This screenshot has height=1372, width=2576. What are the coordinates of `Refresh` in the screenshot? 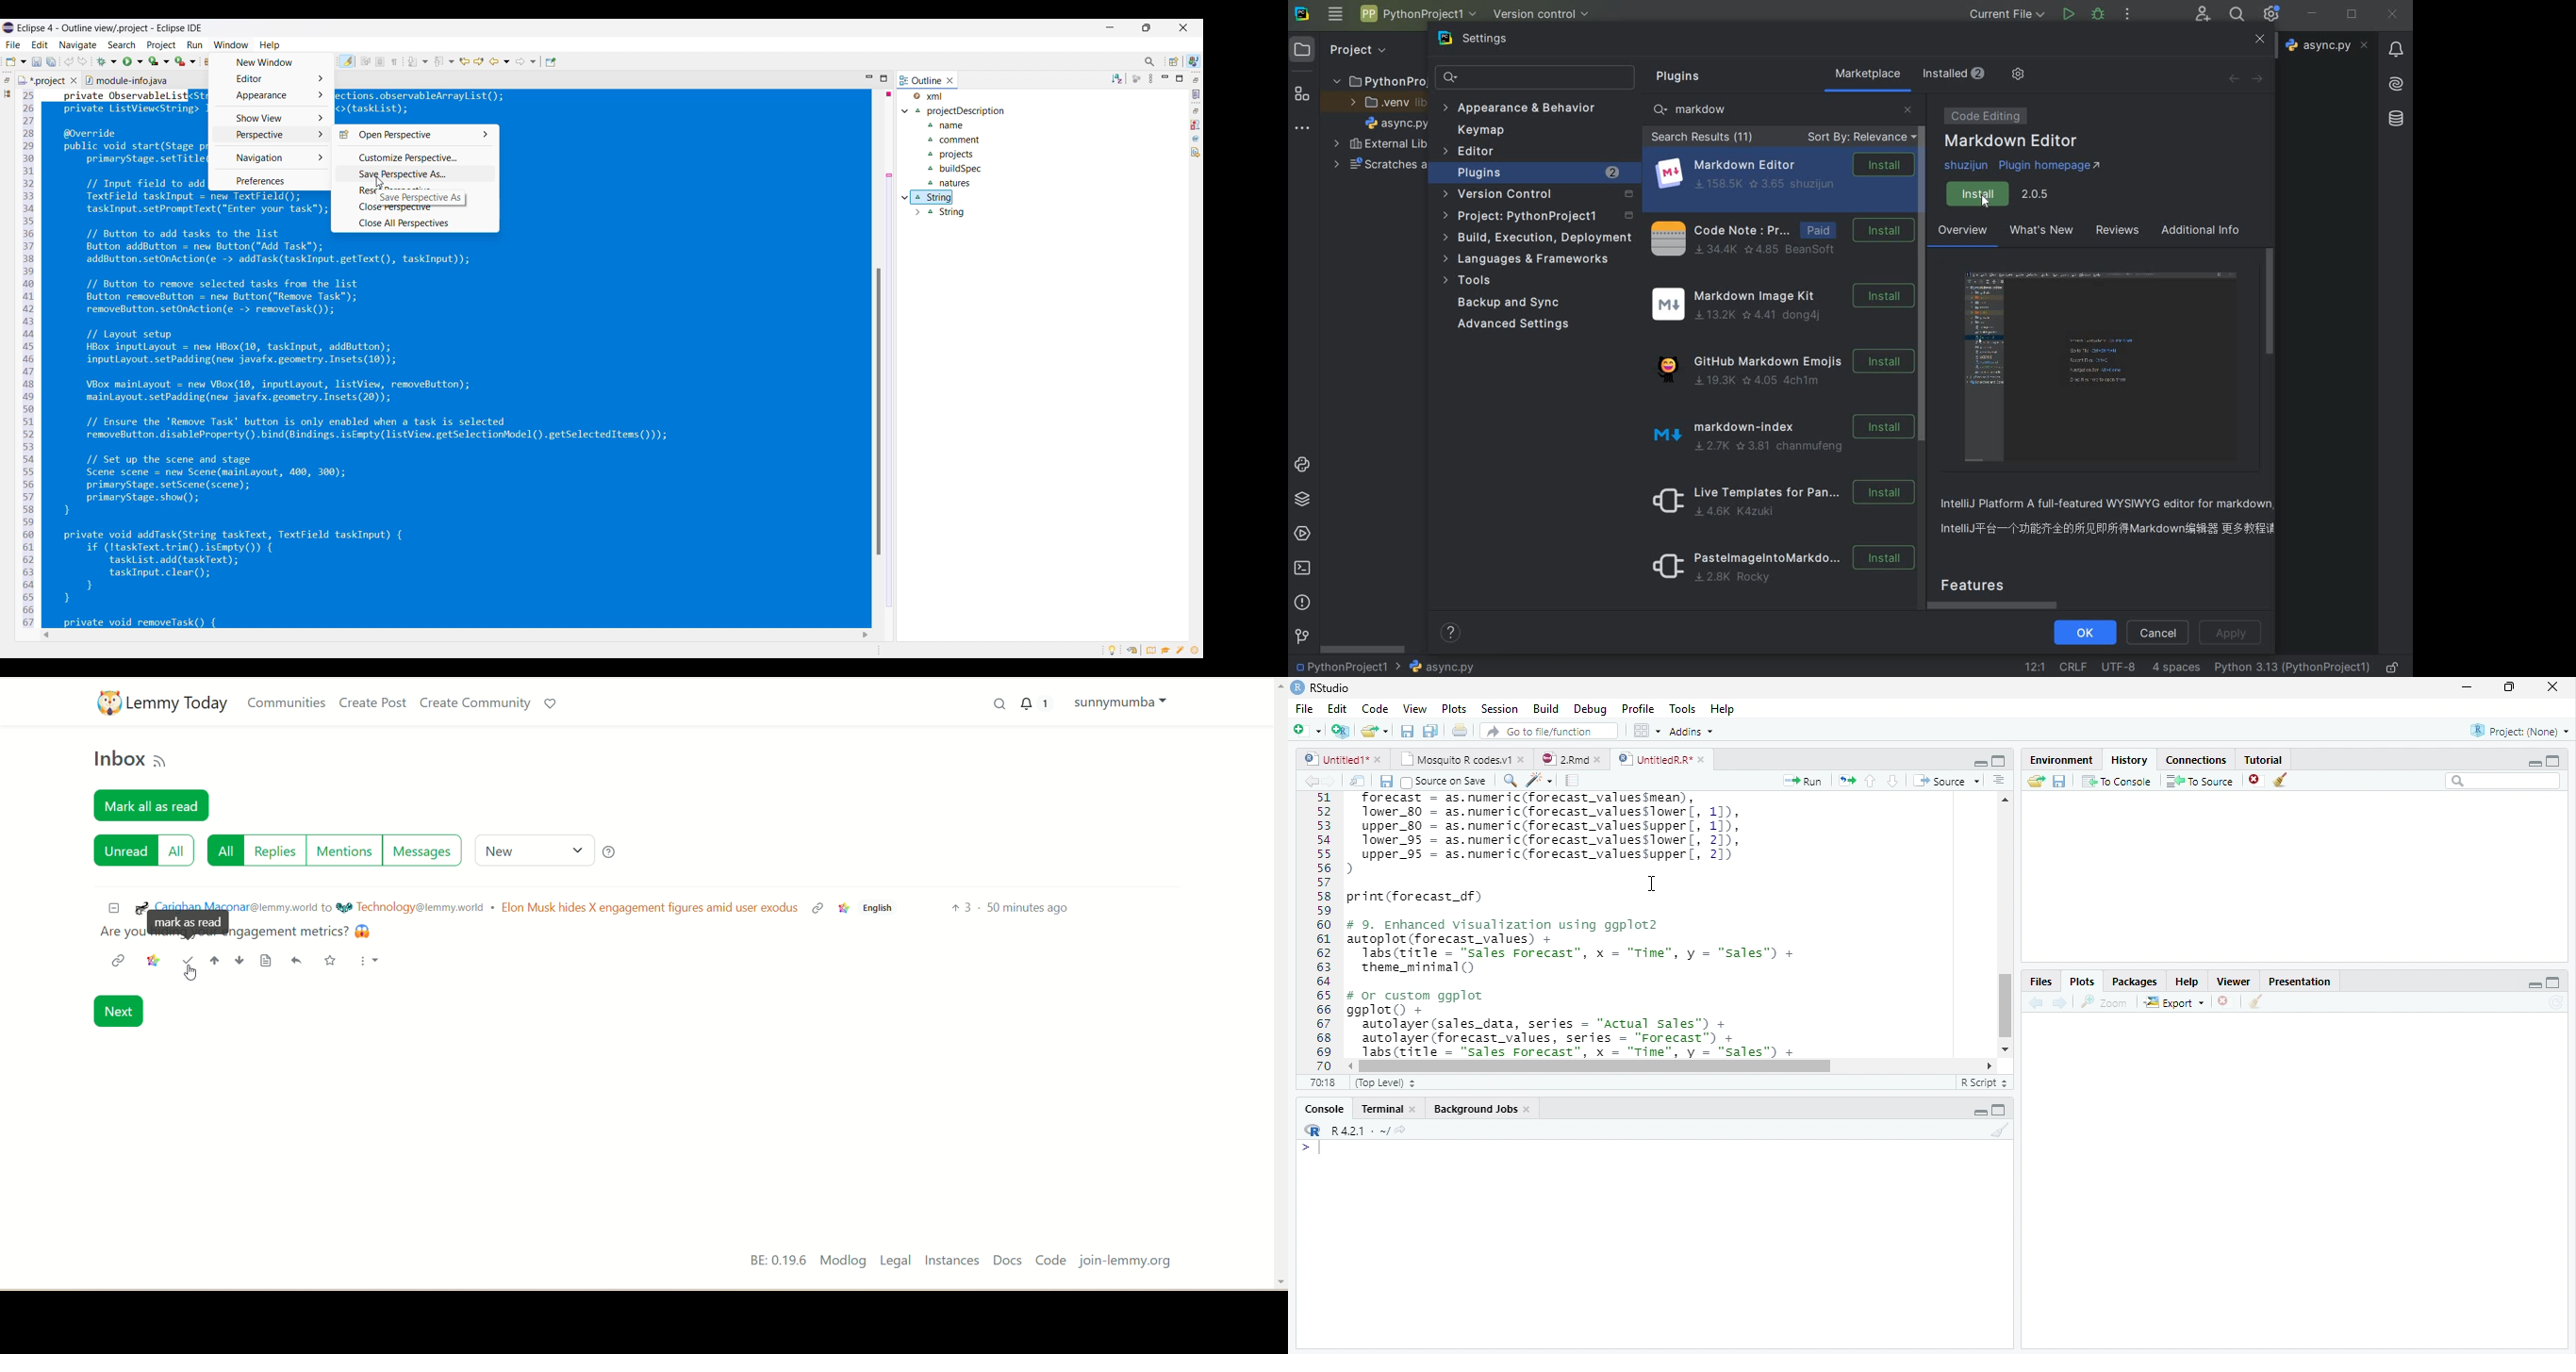 It's located at (2556, 1003).